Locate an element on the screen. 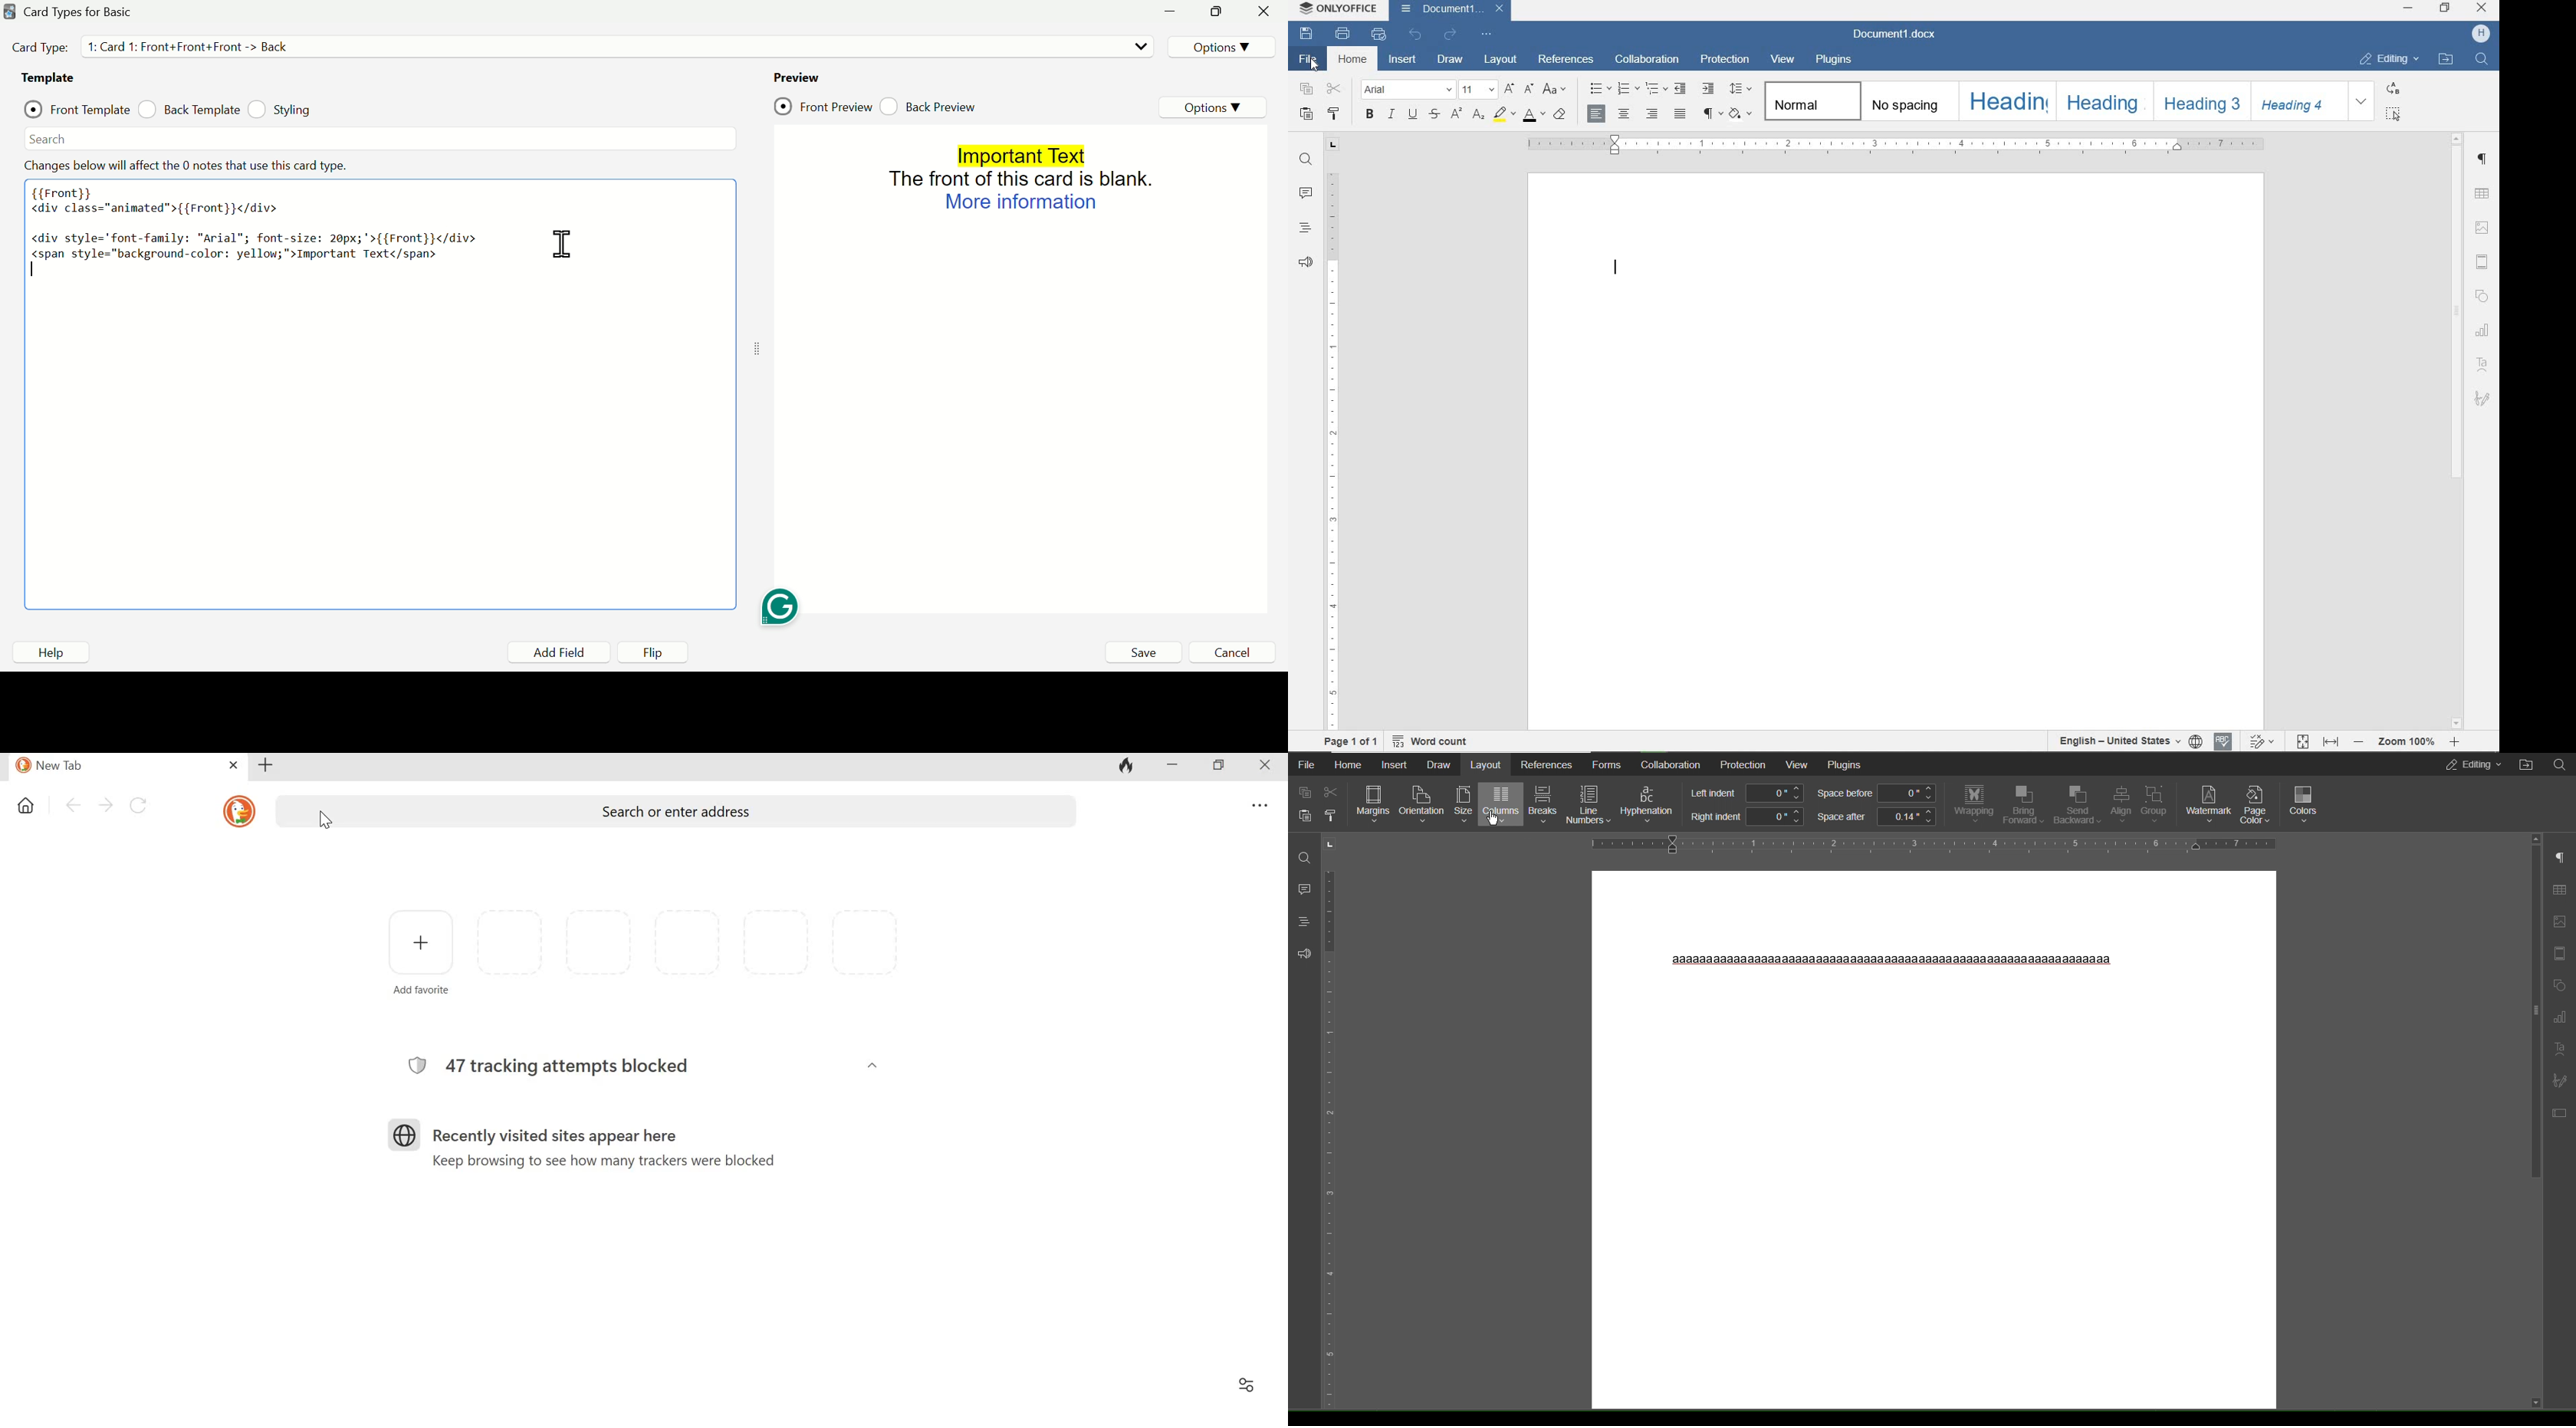 This screenshot has width=2576, height=1428. Horizontal Ruler is located at coordinates (1928, 845).